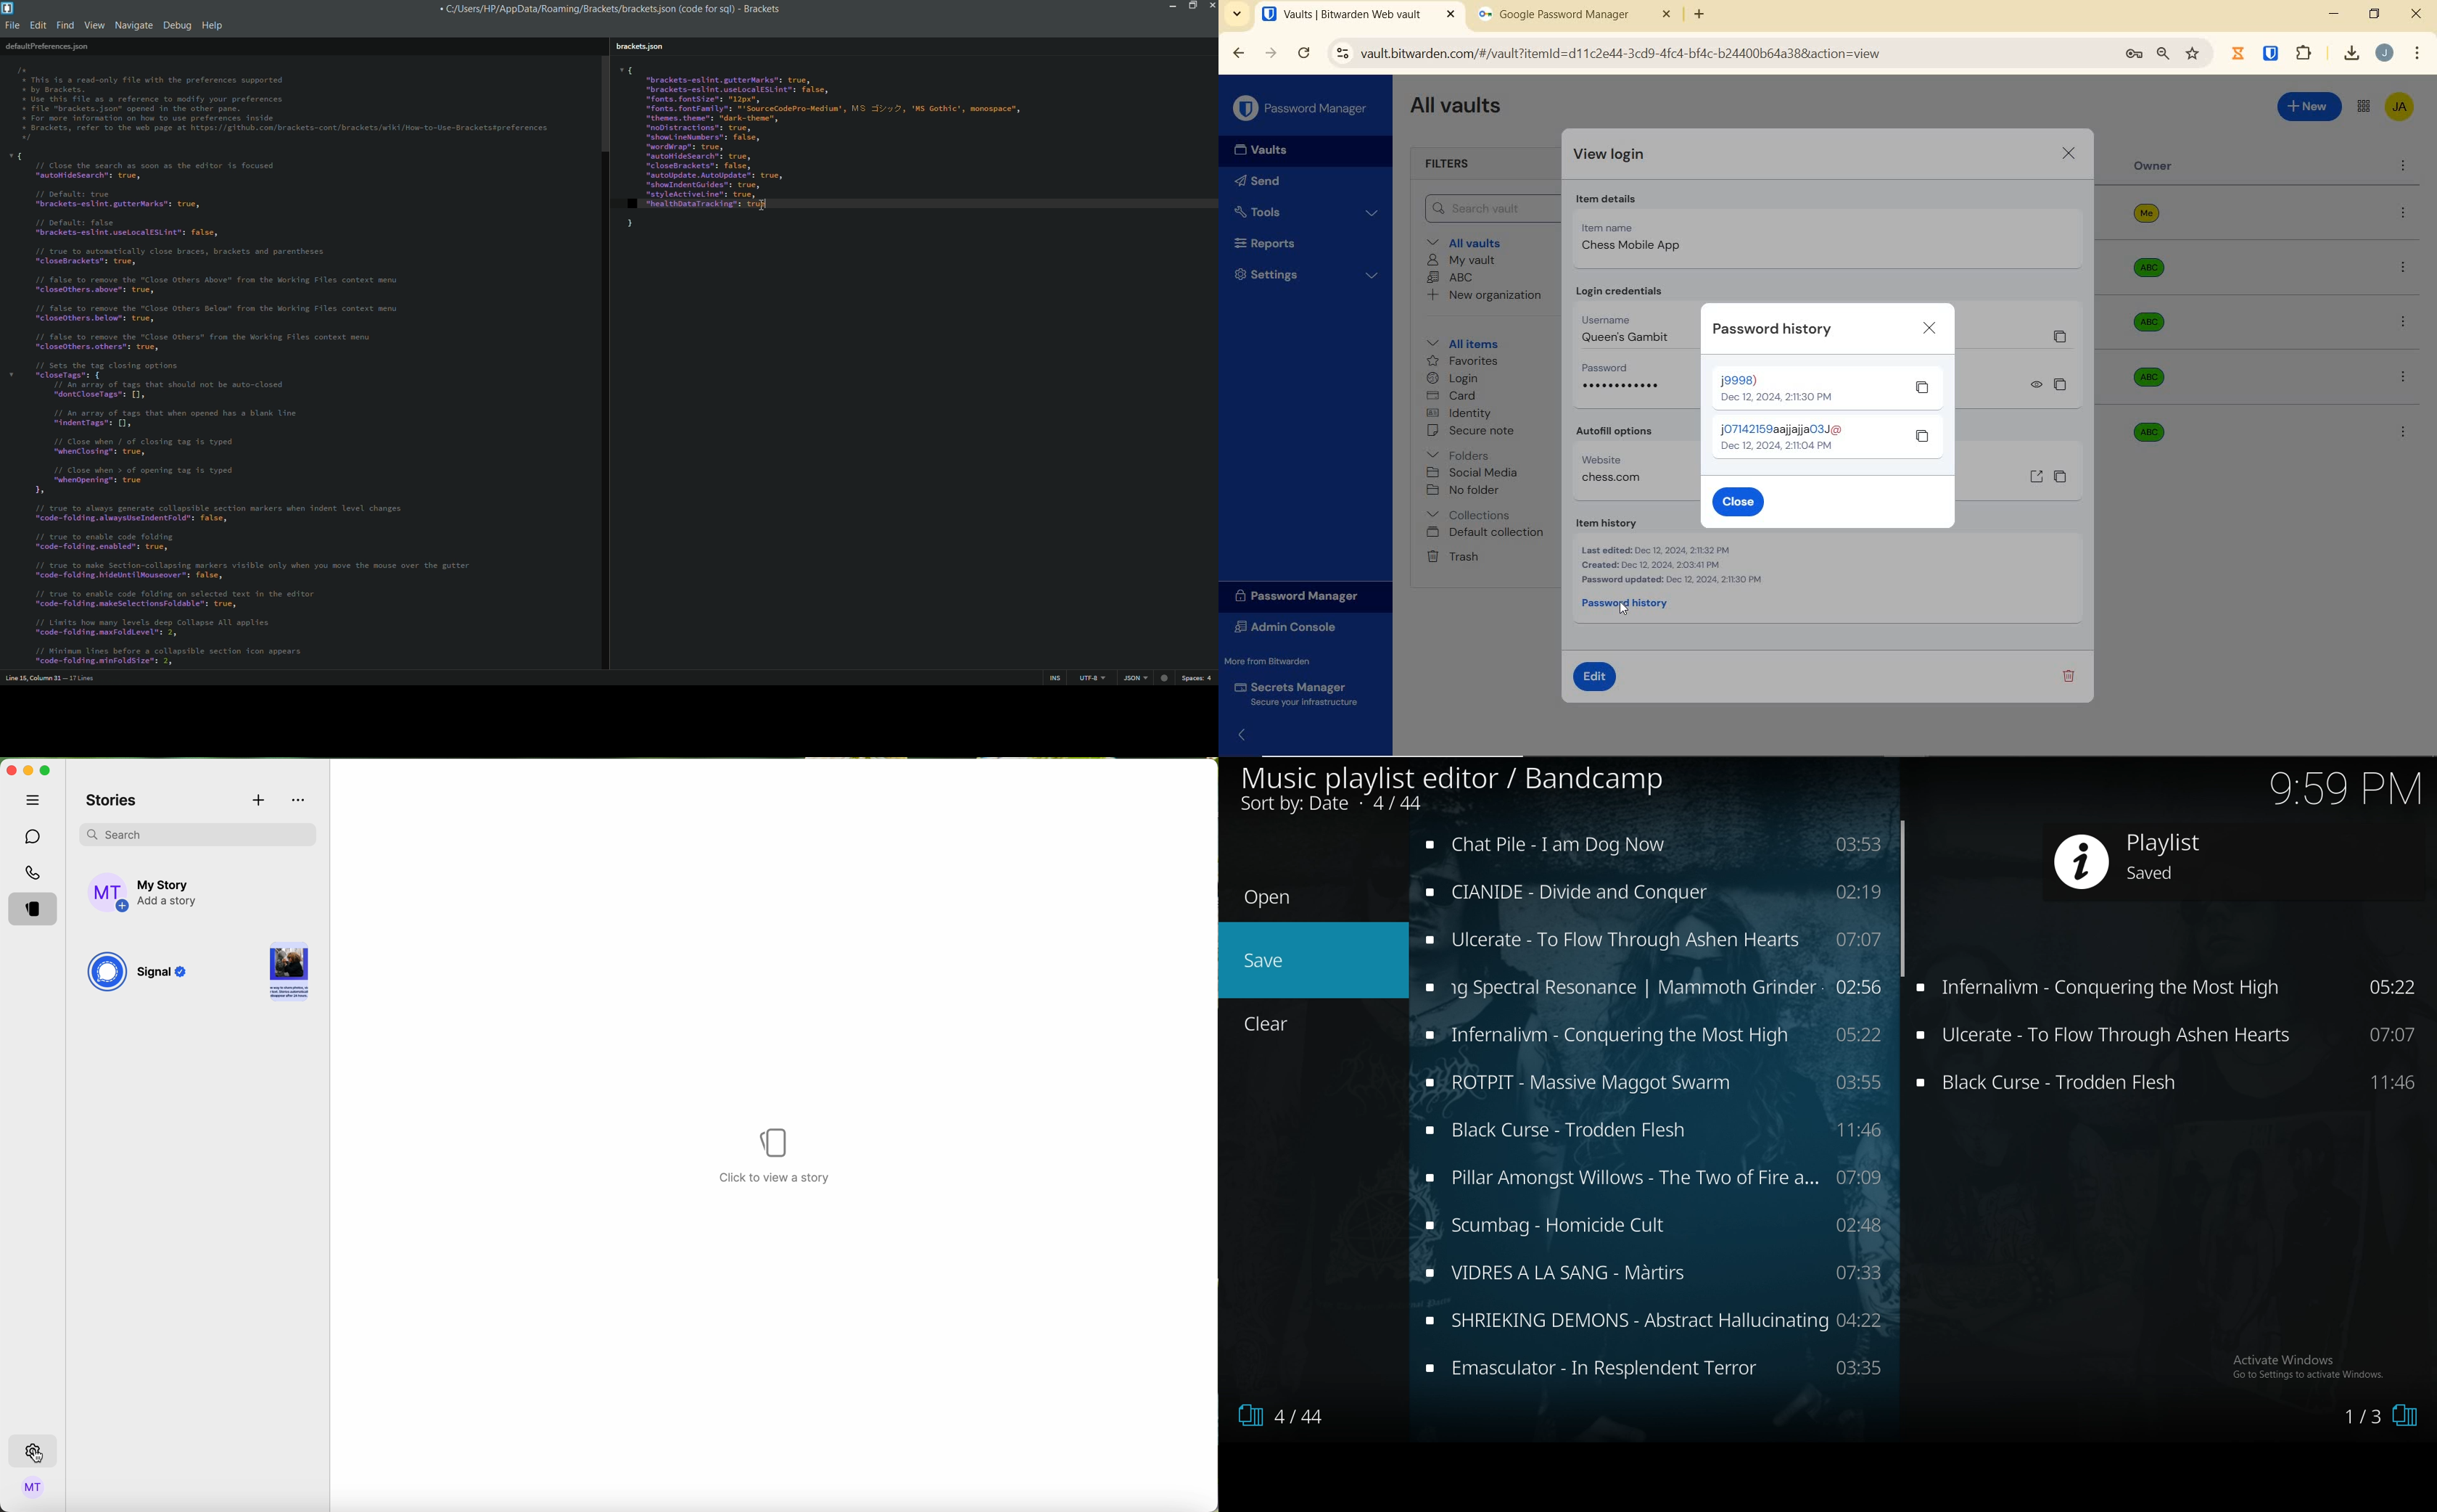  I want to click on more options, so click(2407, 379).